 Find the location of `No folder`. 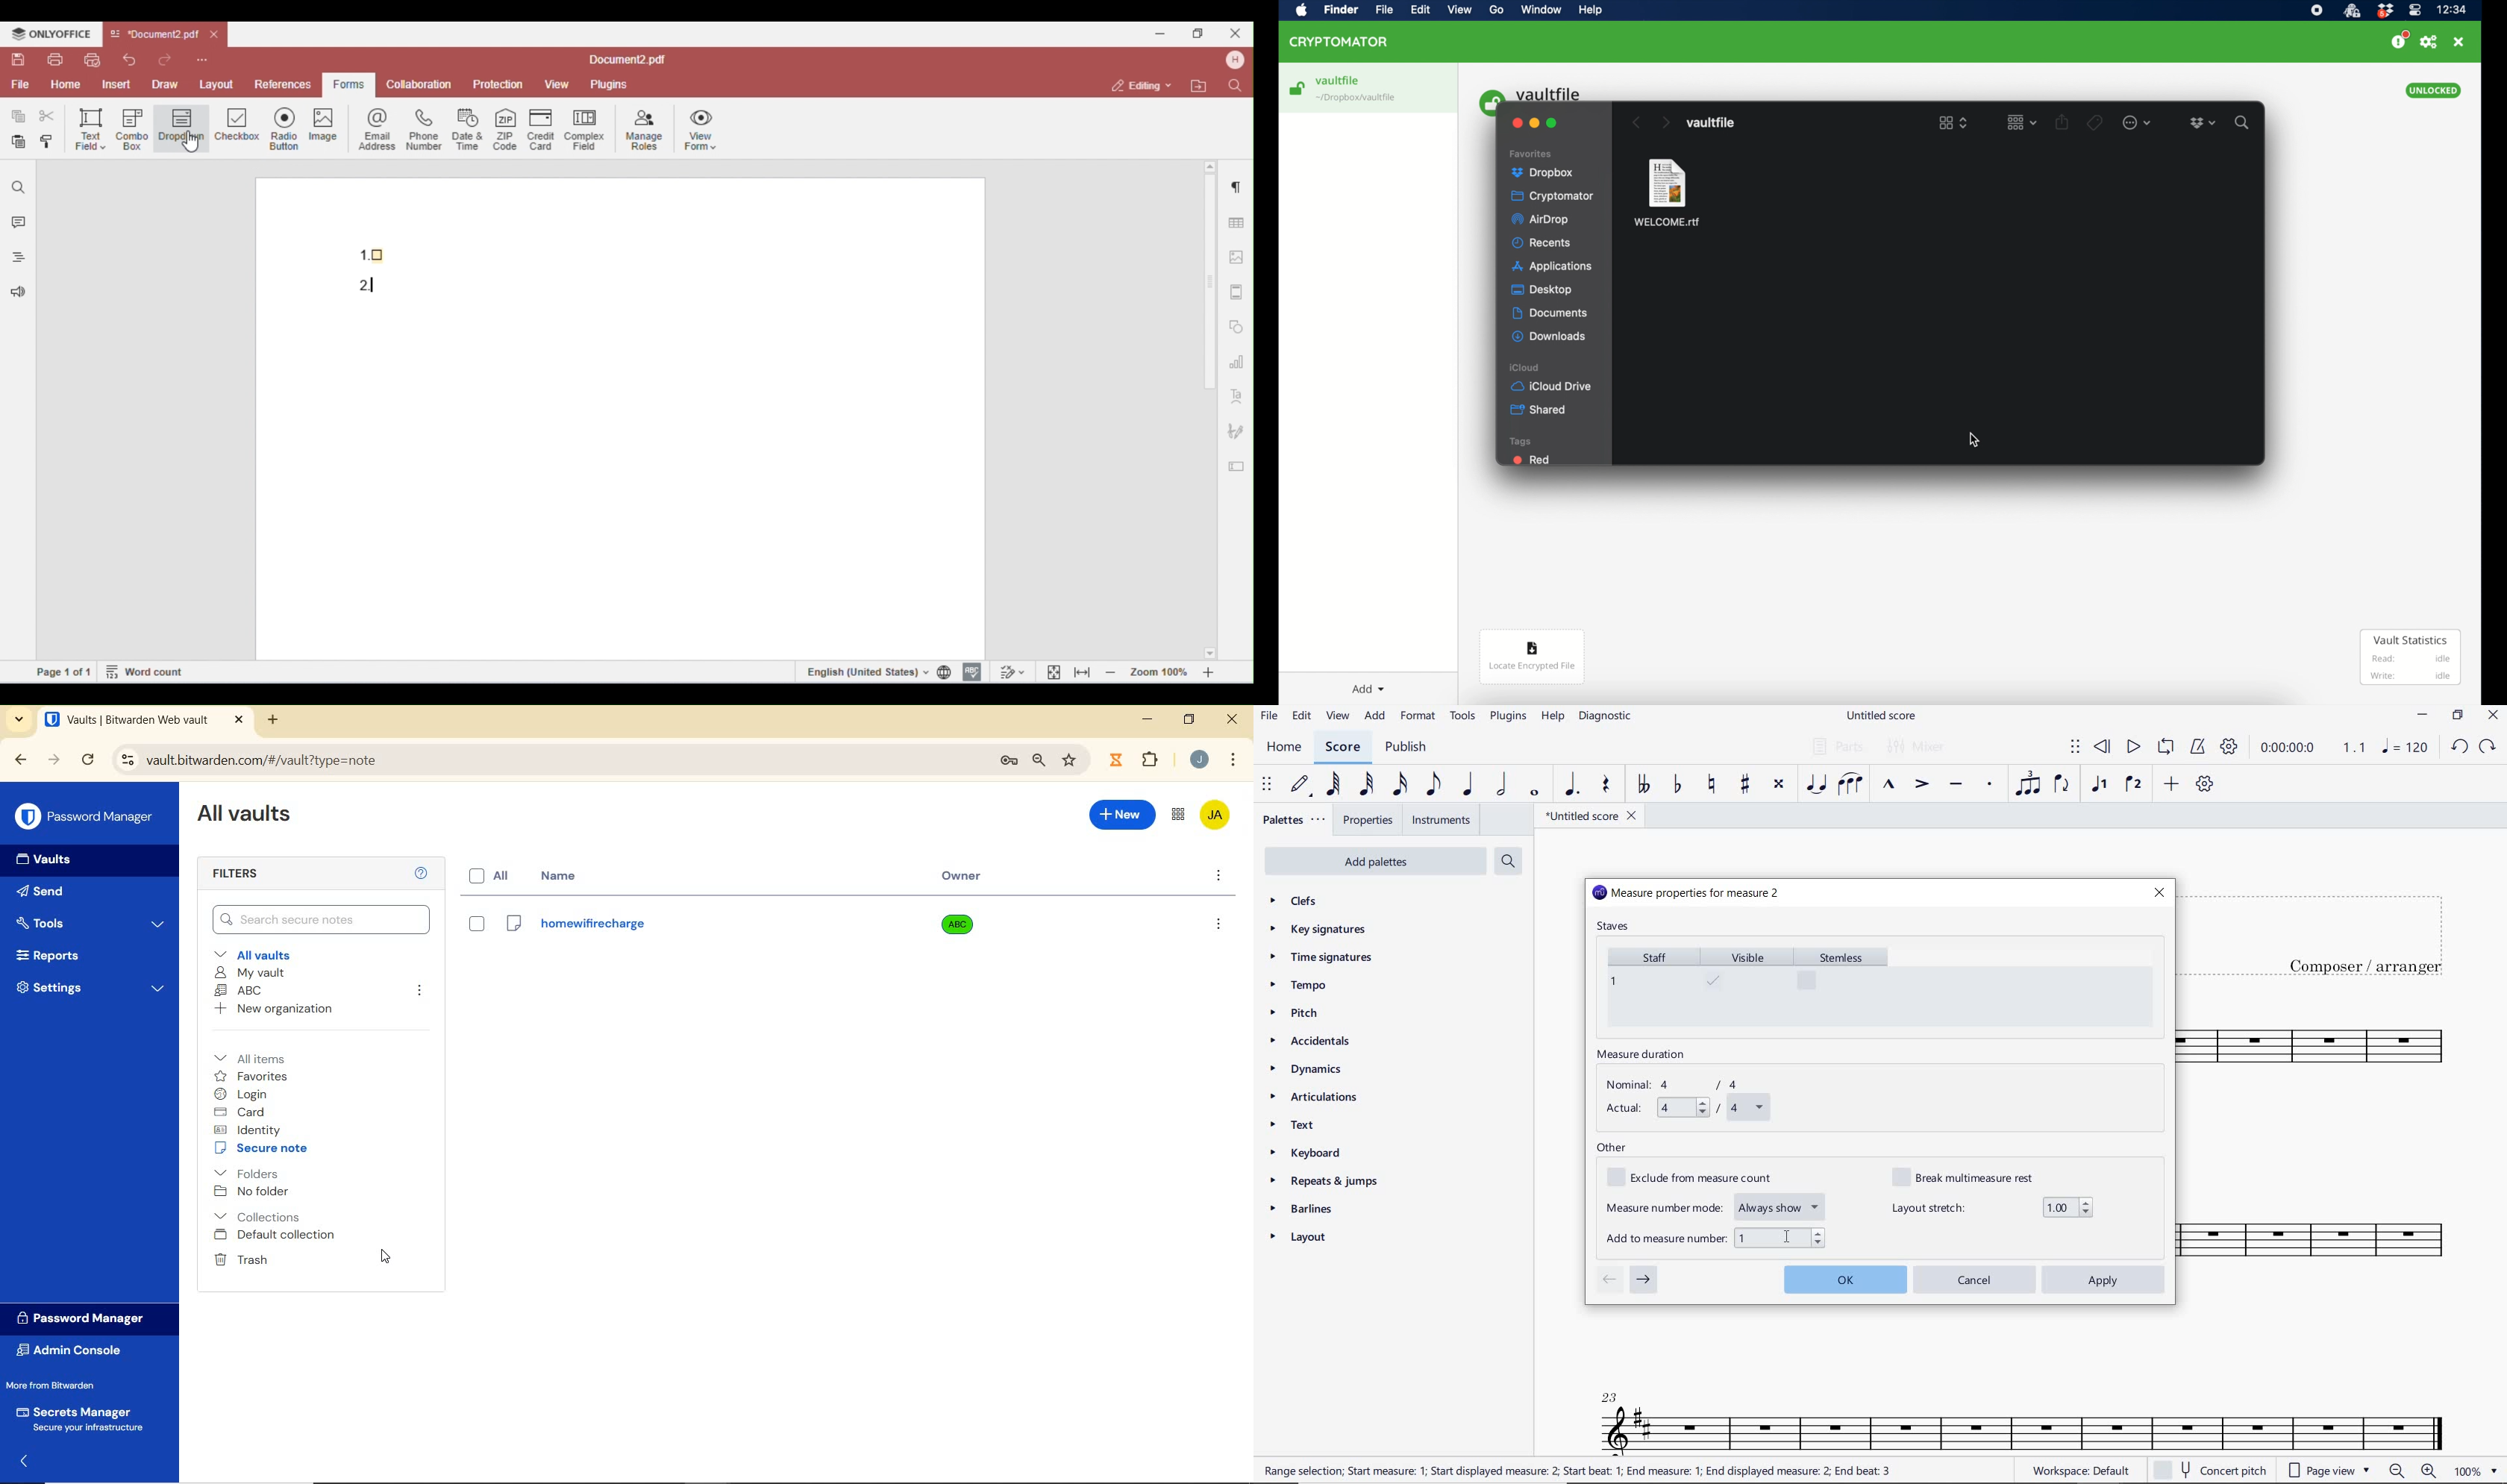

No folder is located at coordinates (251, 1192).